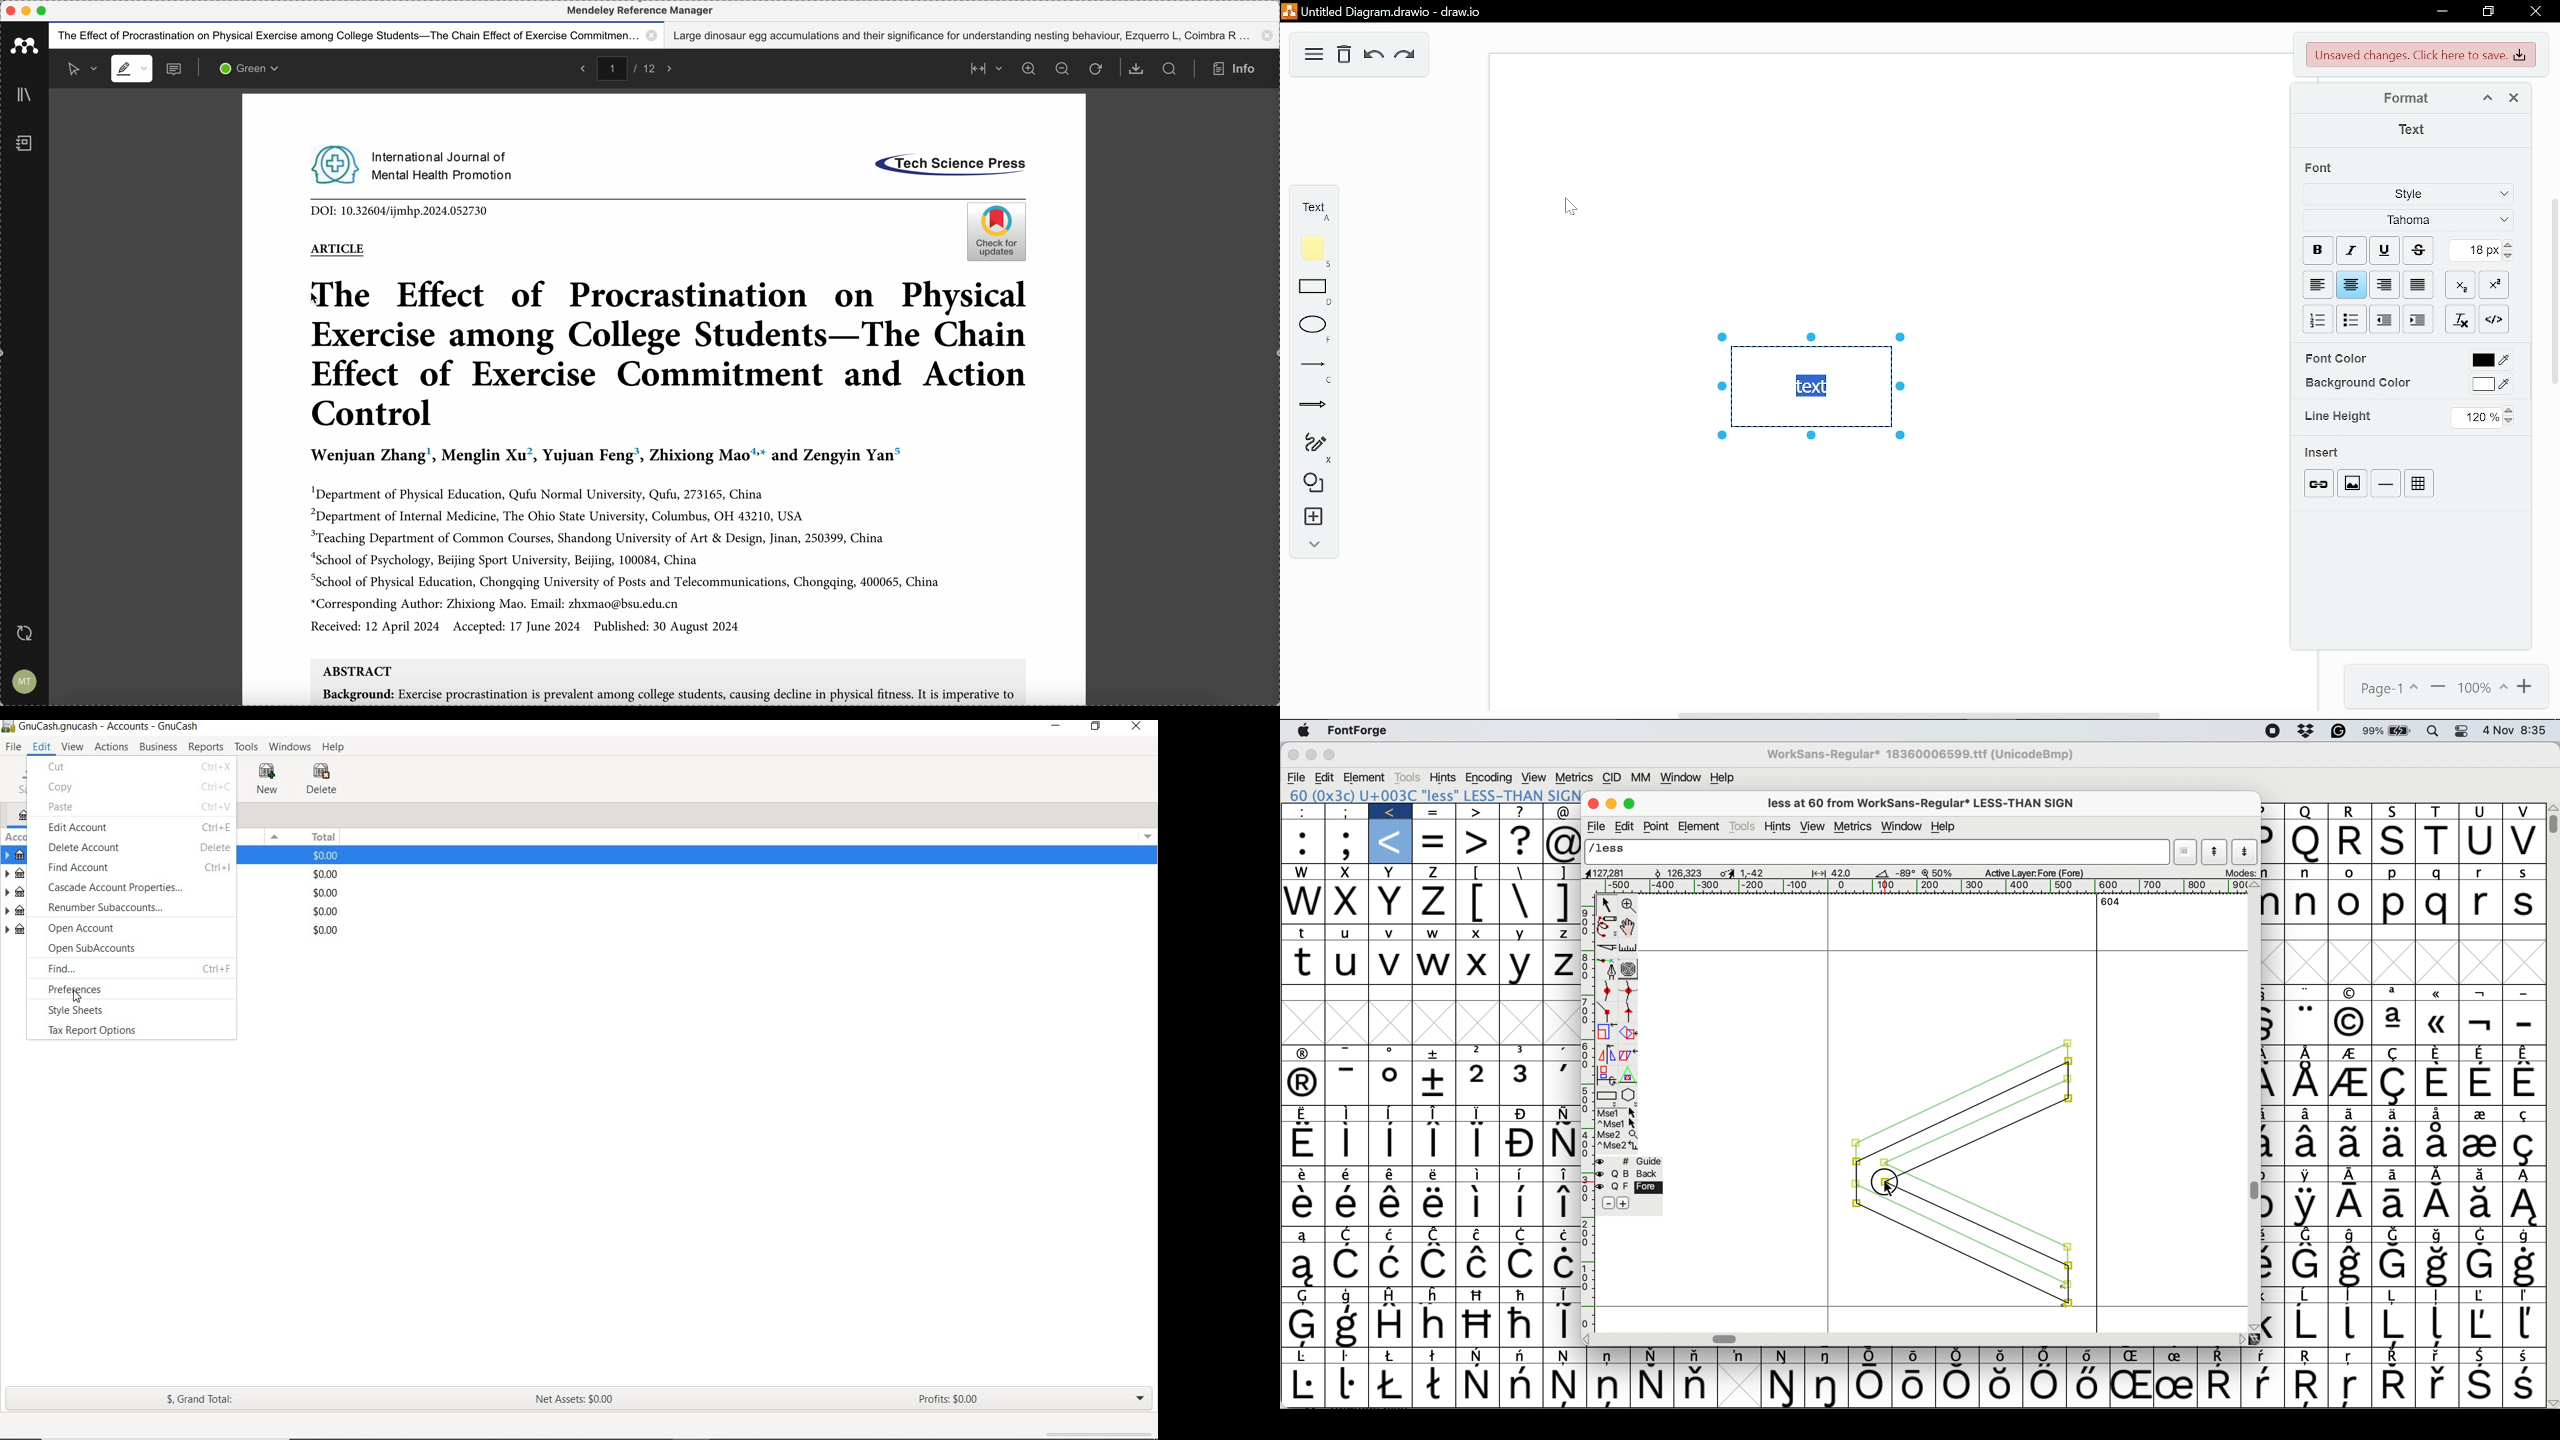  I want to click on Symbol, so click(2131, 1387).